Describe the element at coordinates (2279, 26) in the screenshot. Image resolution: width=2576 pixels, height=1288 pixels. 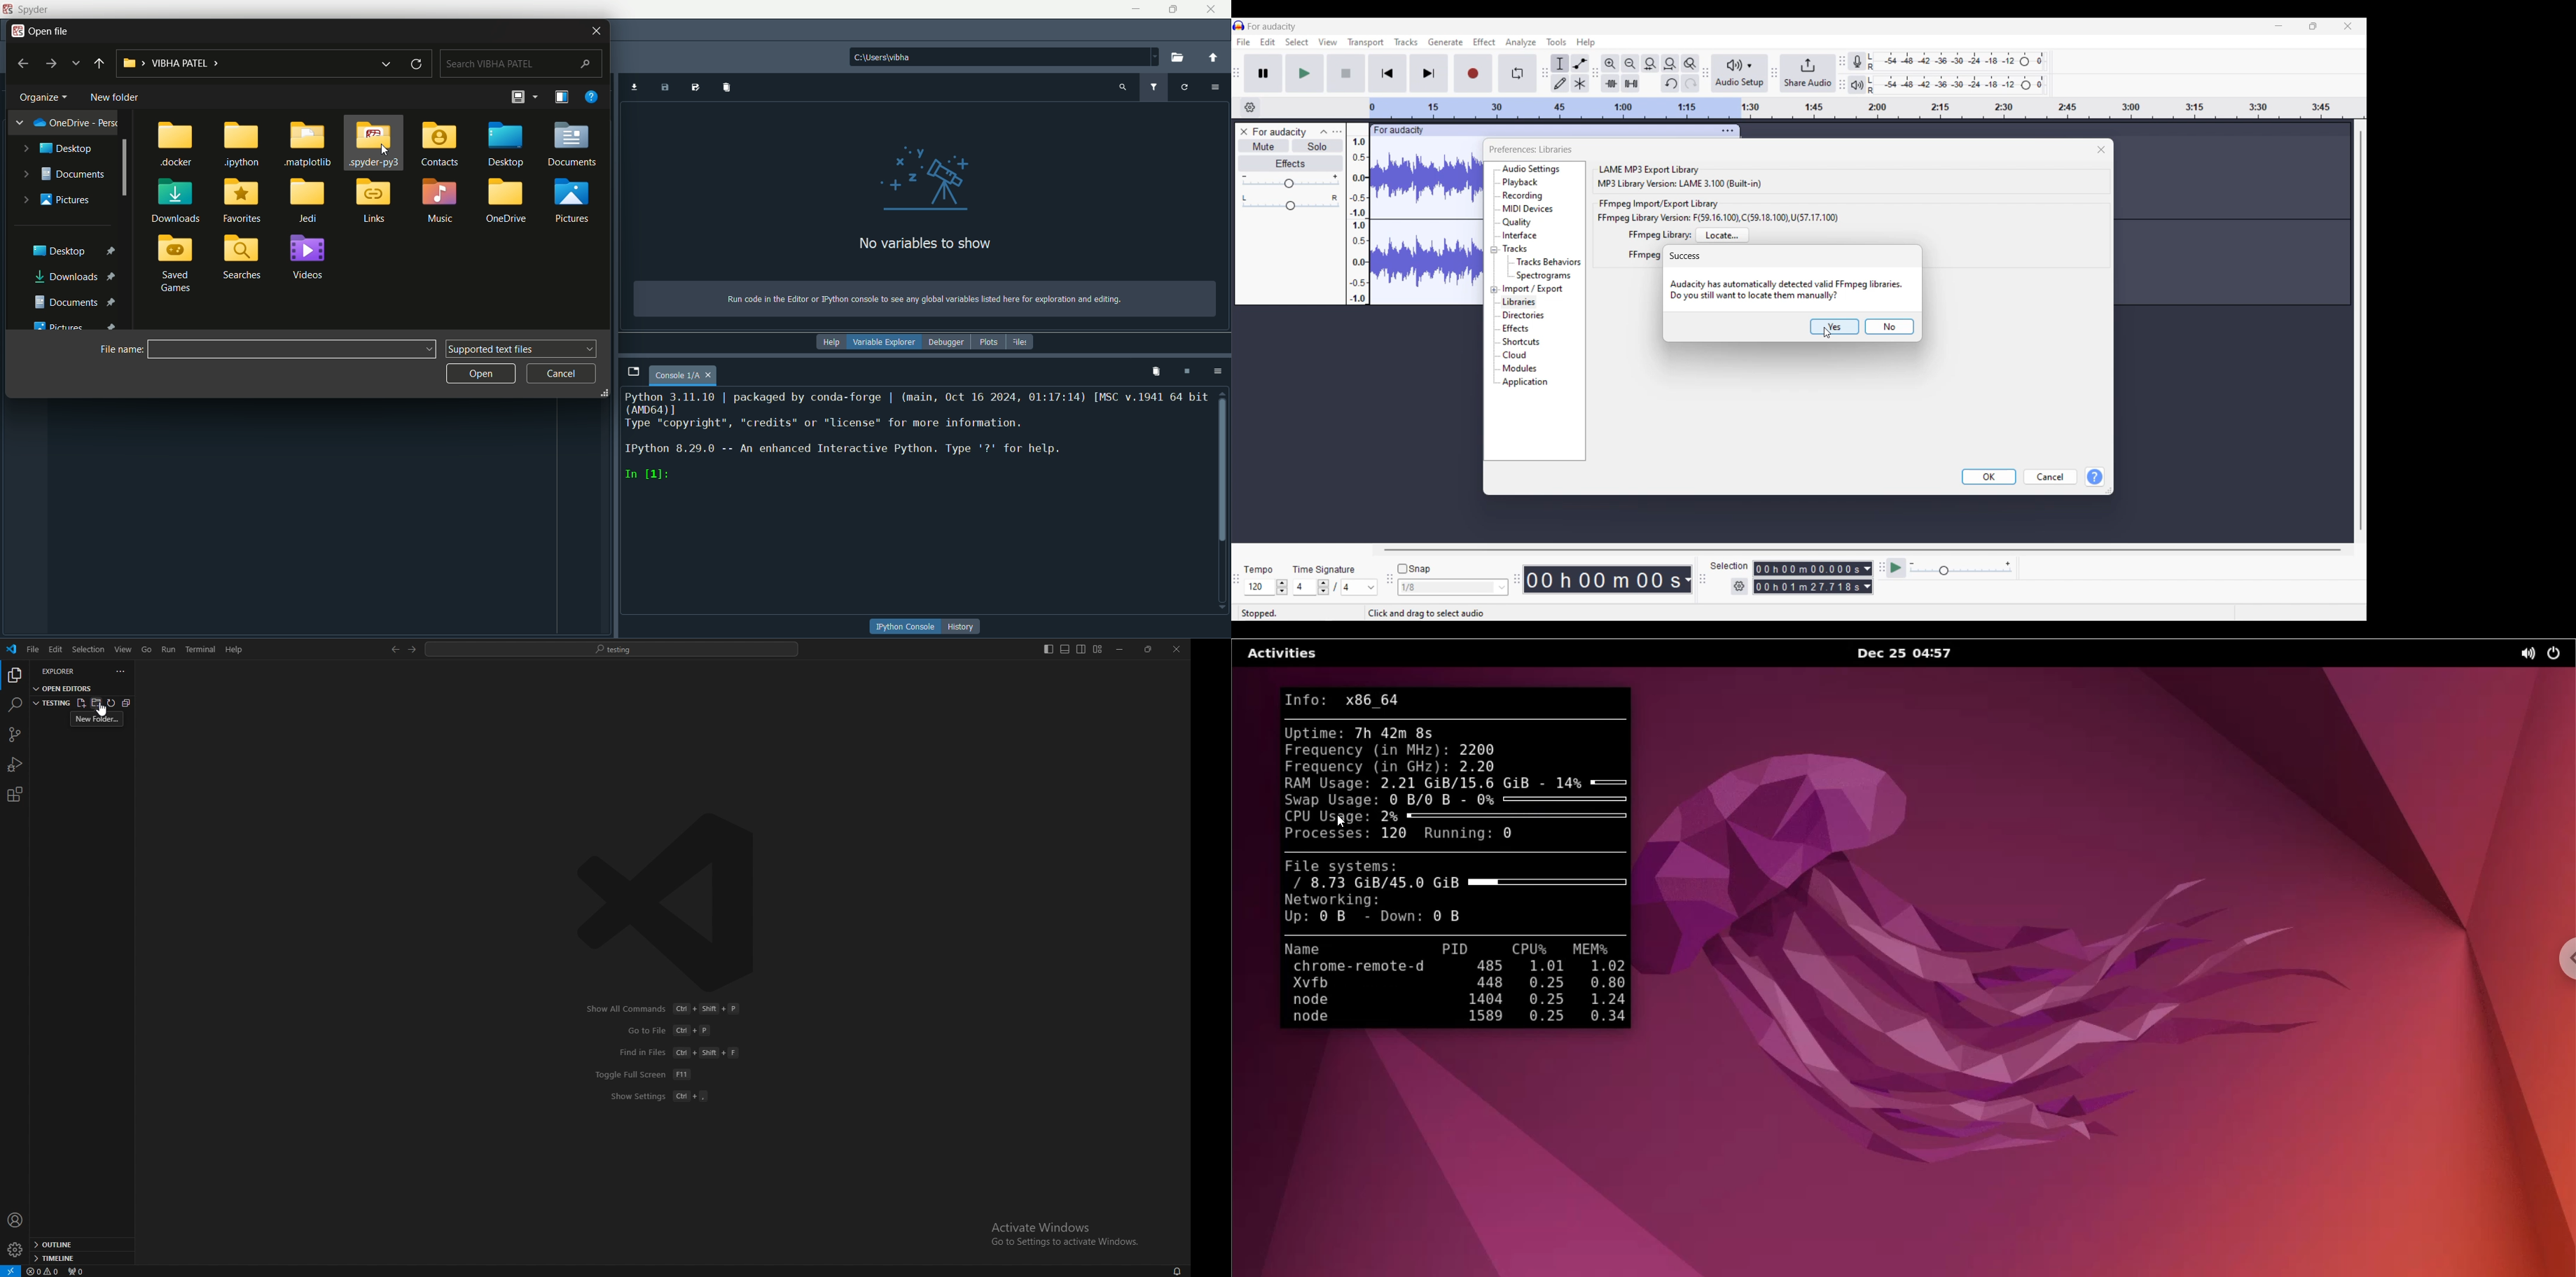
I see `Minimize` at that location.